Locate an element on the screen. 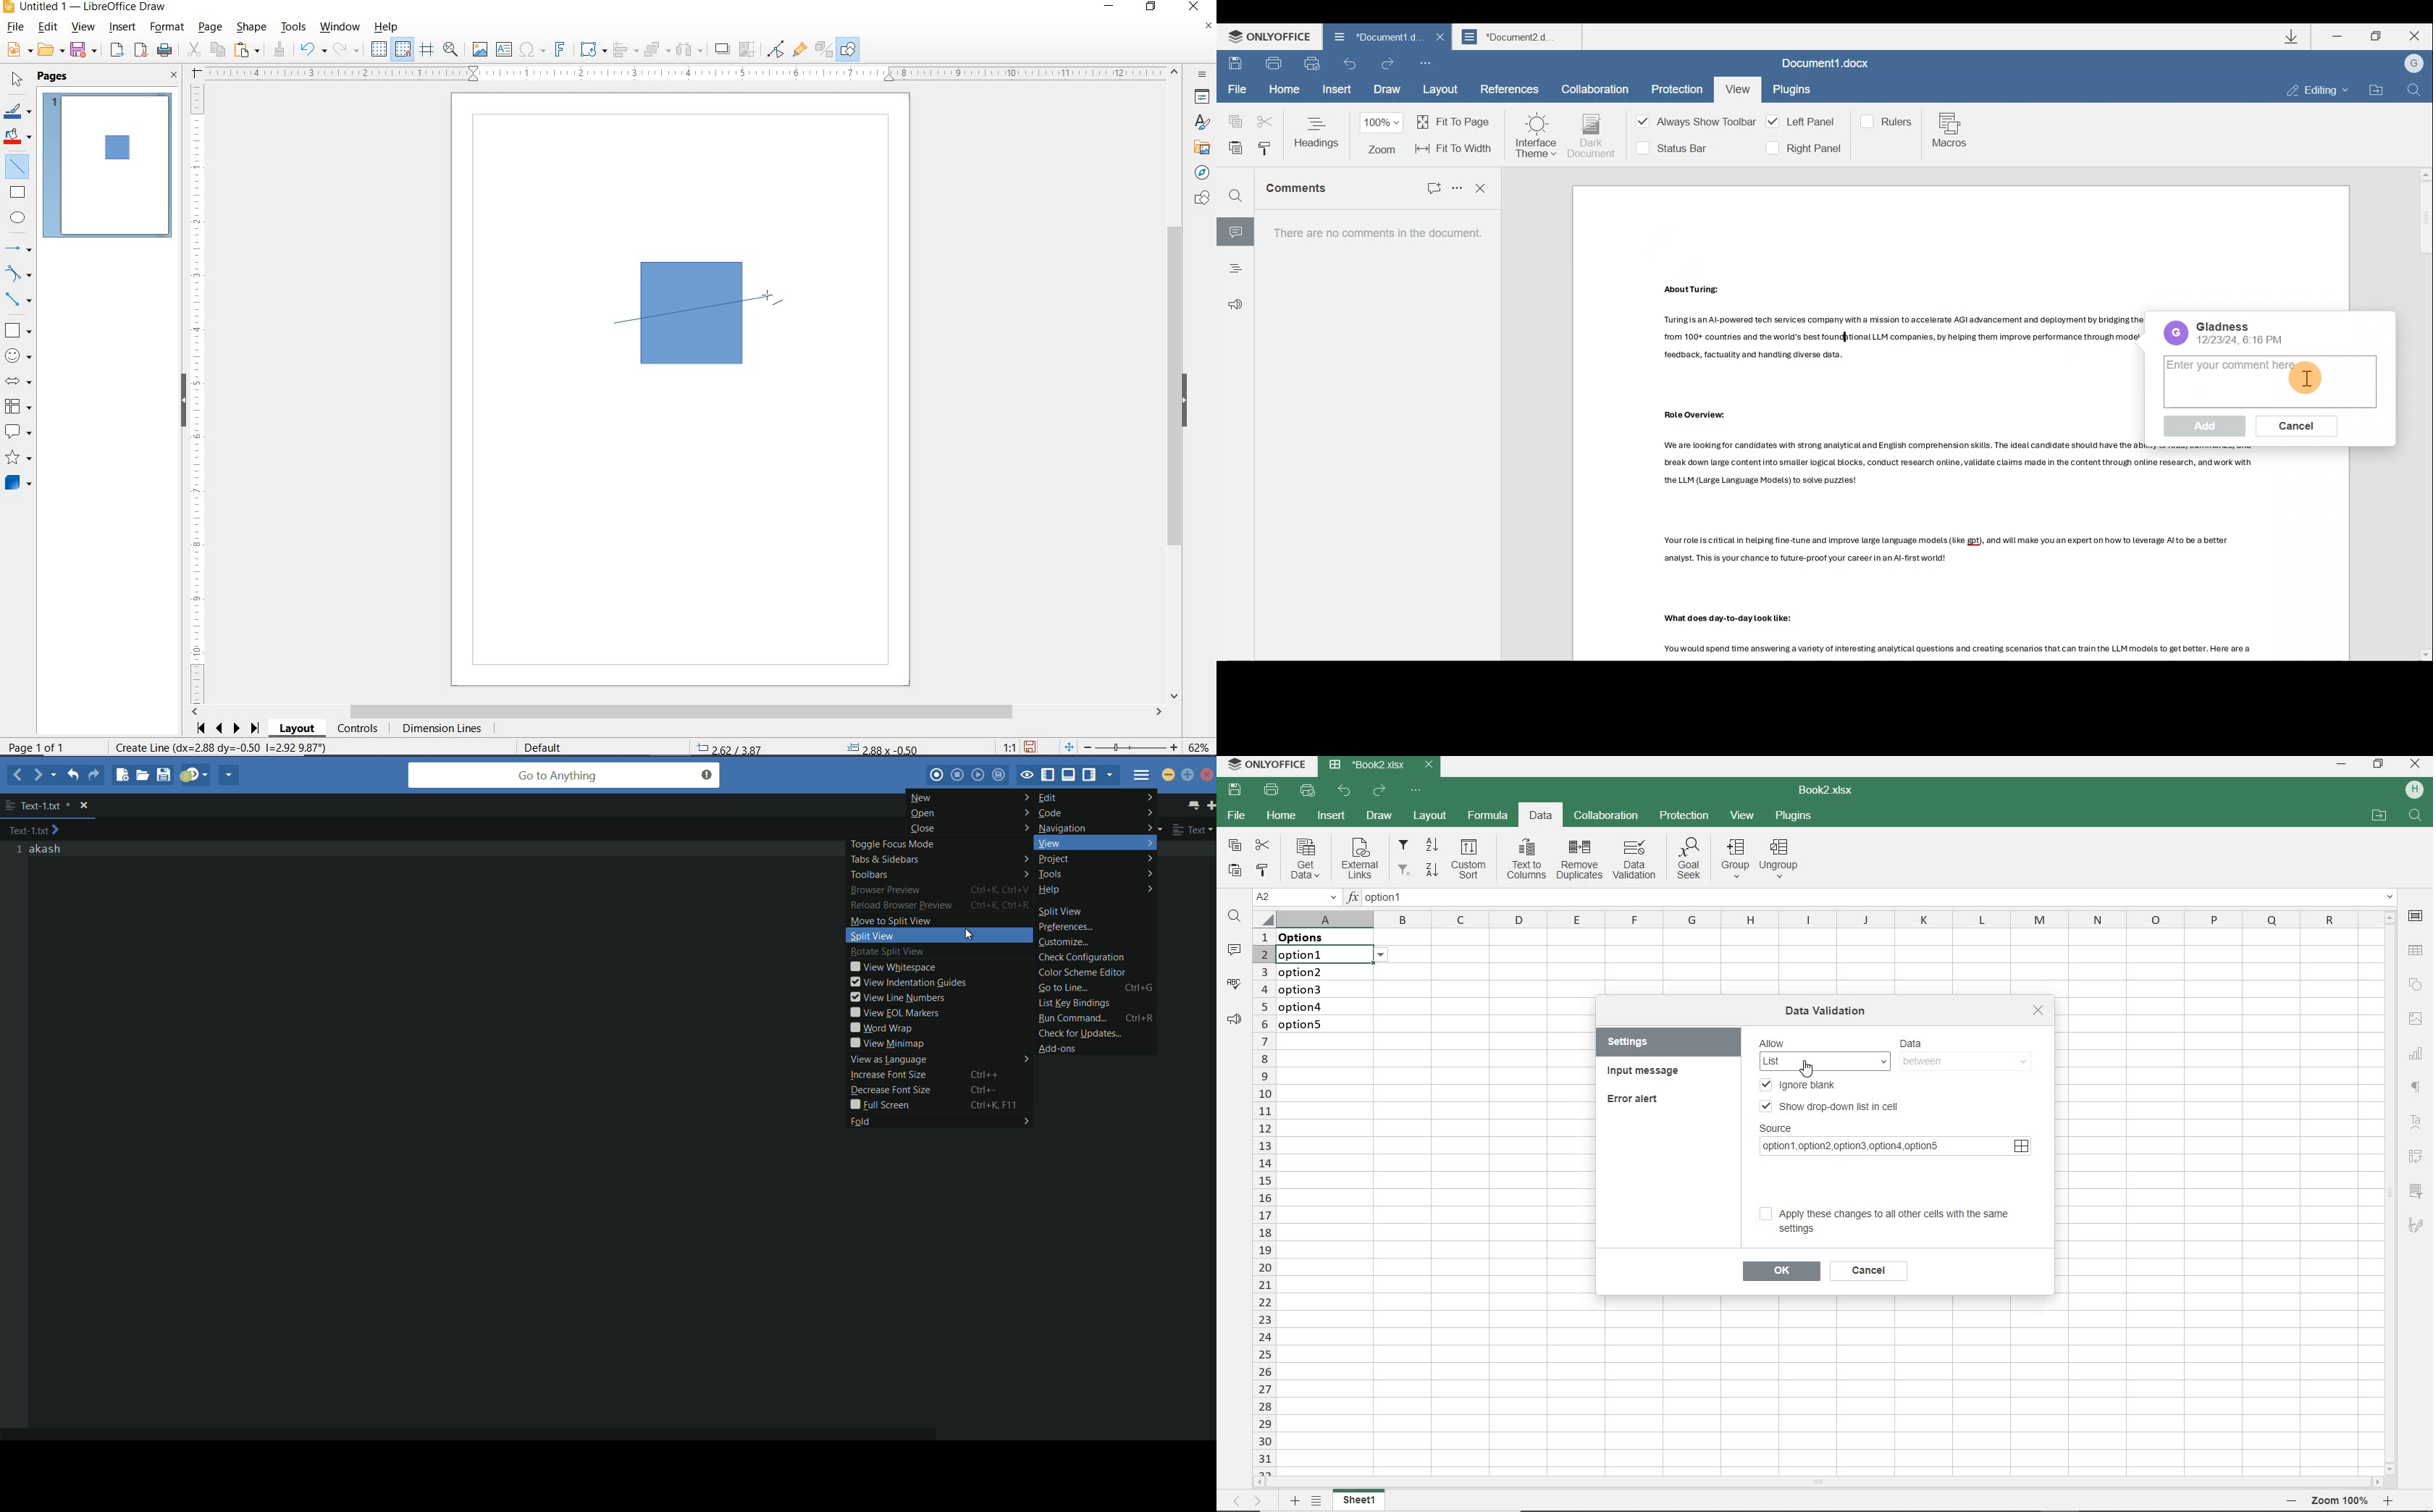  COPY STYLE is located at coordinates (1263, 870).